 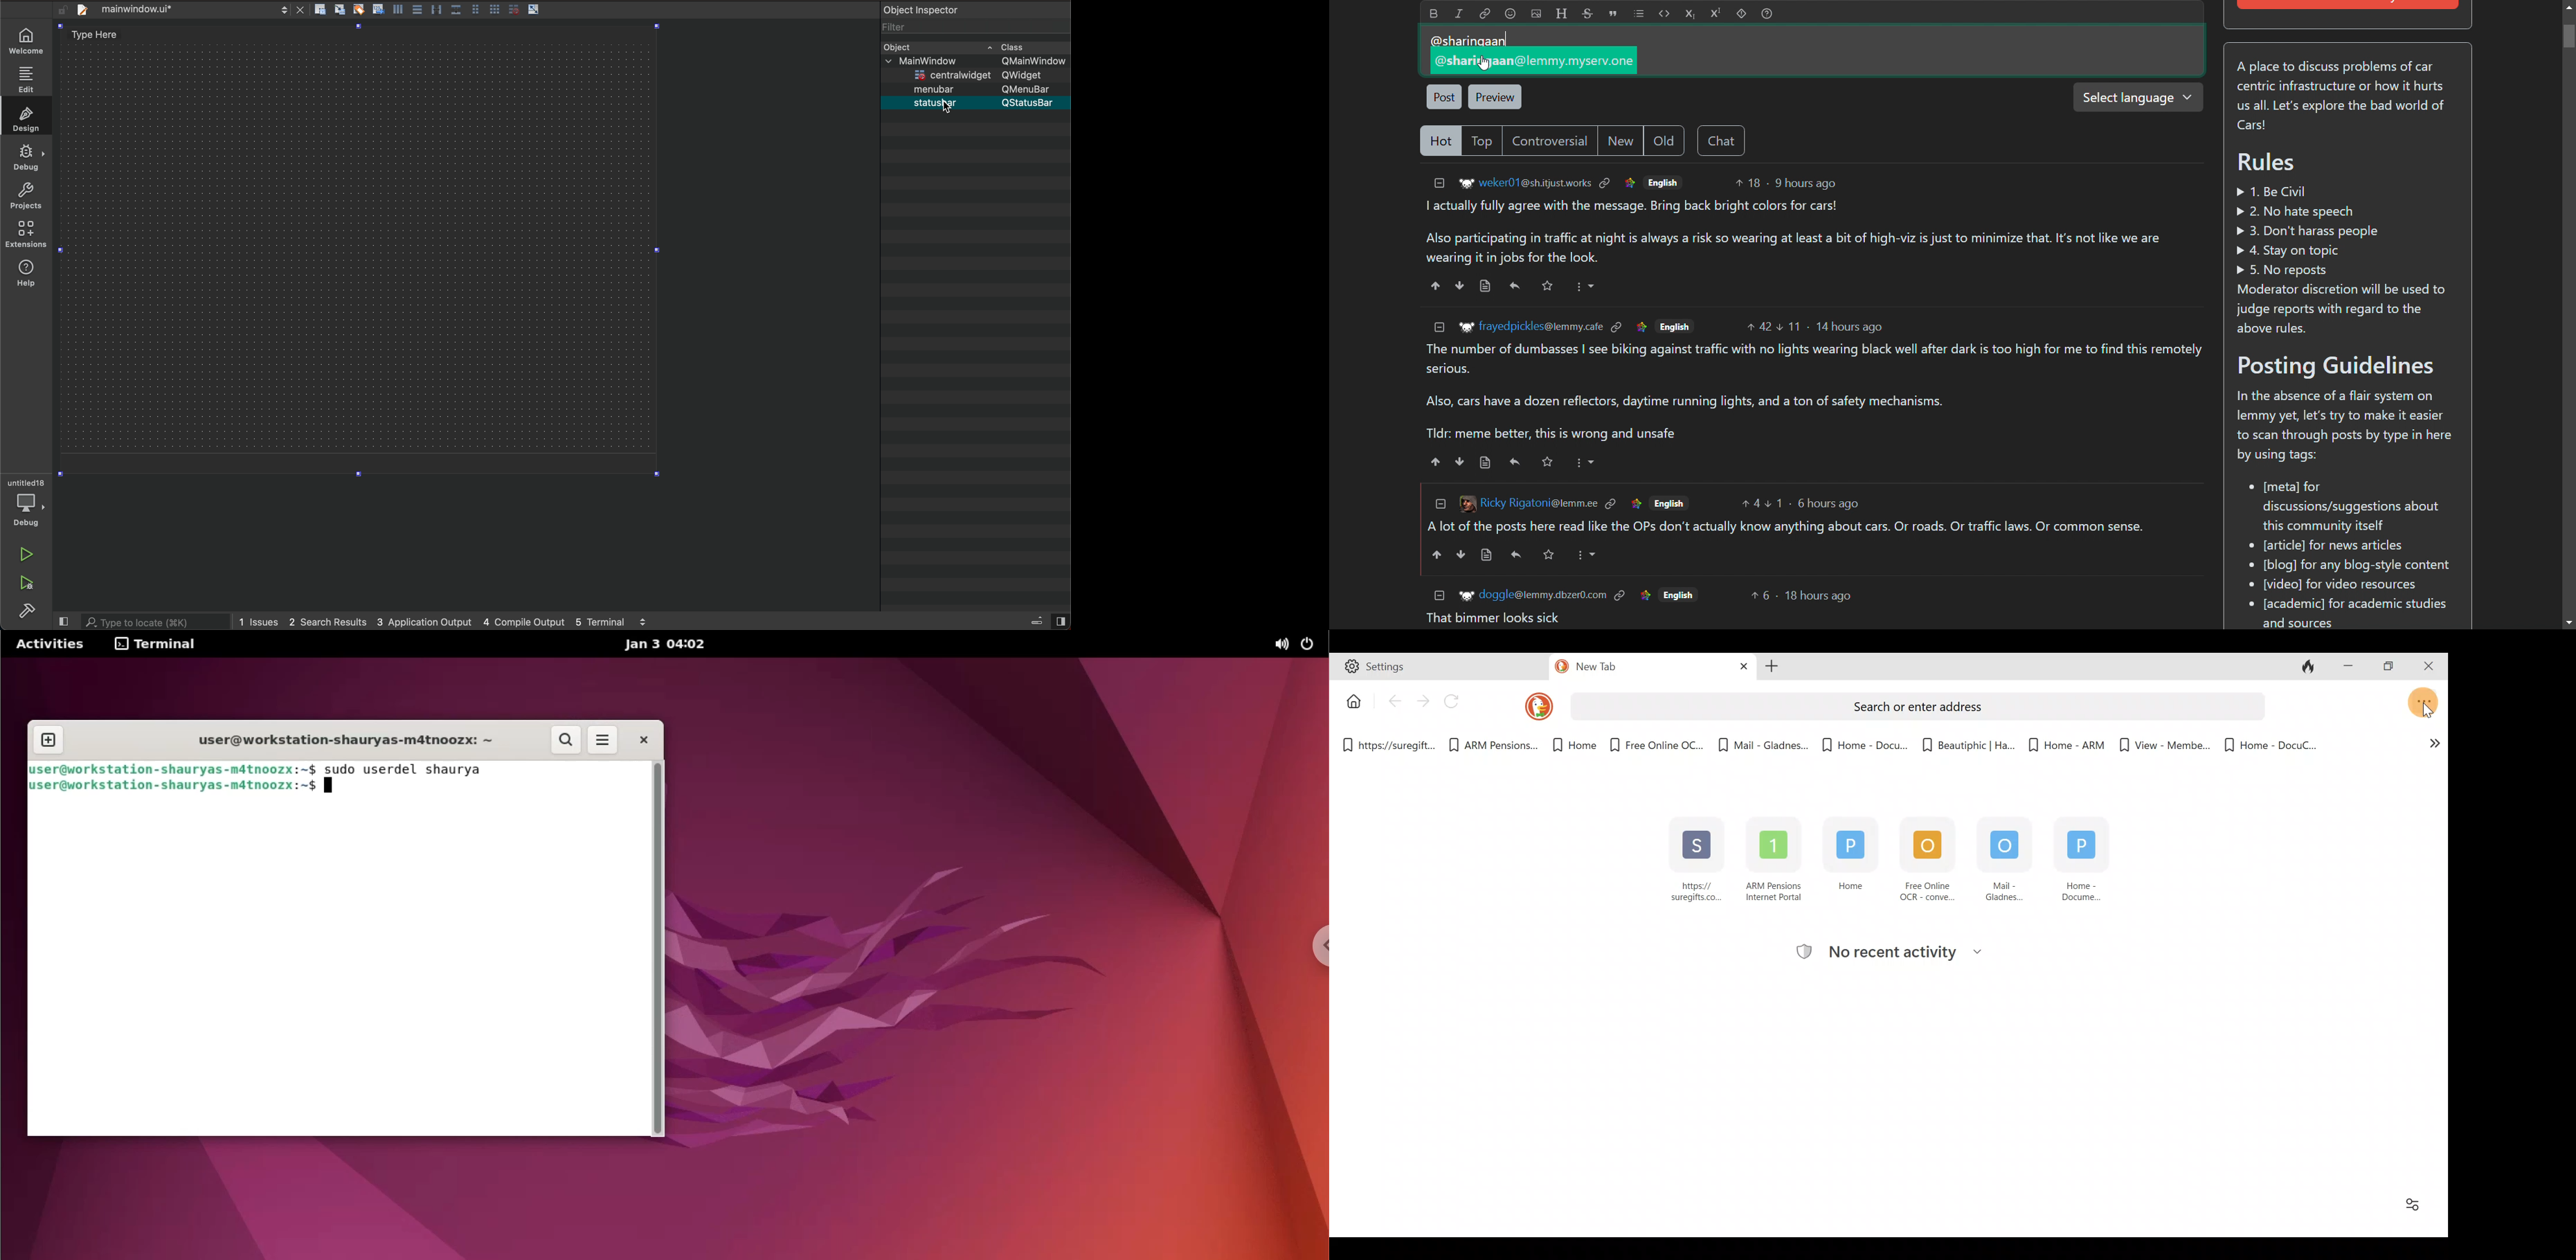 I want to click on Bookmark 8, so click(x=2067, y=743).